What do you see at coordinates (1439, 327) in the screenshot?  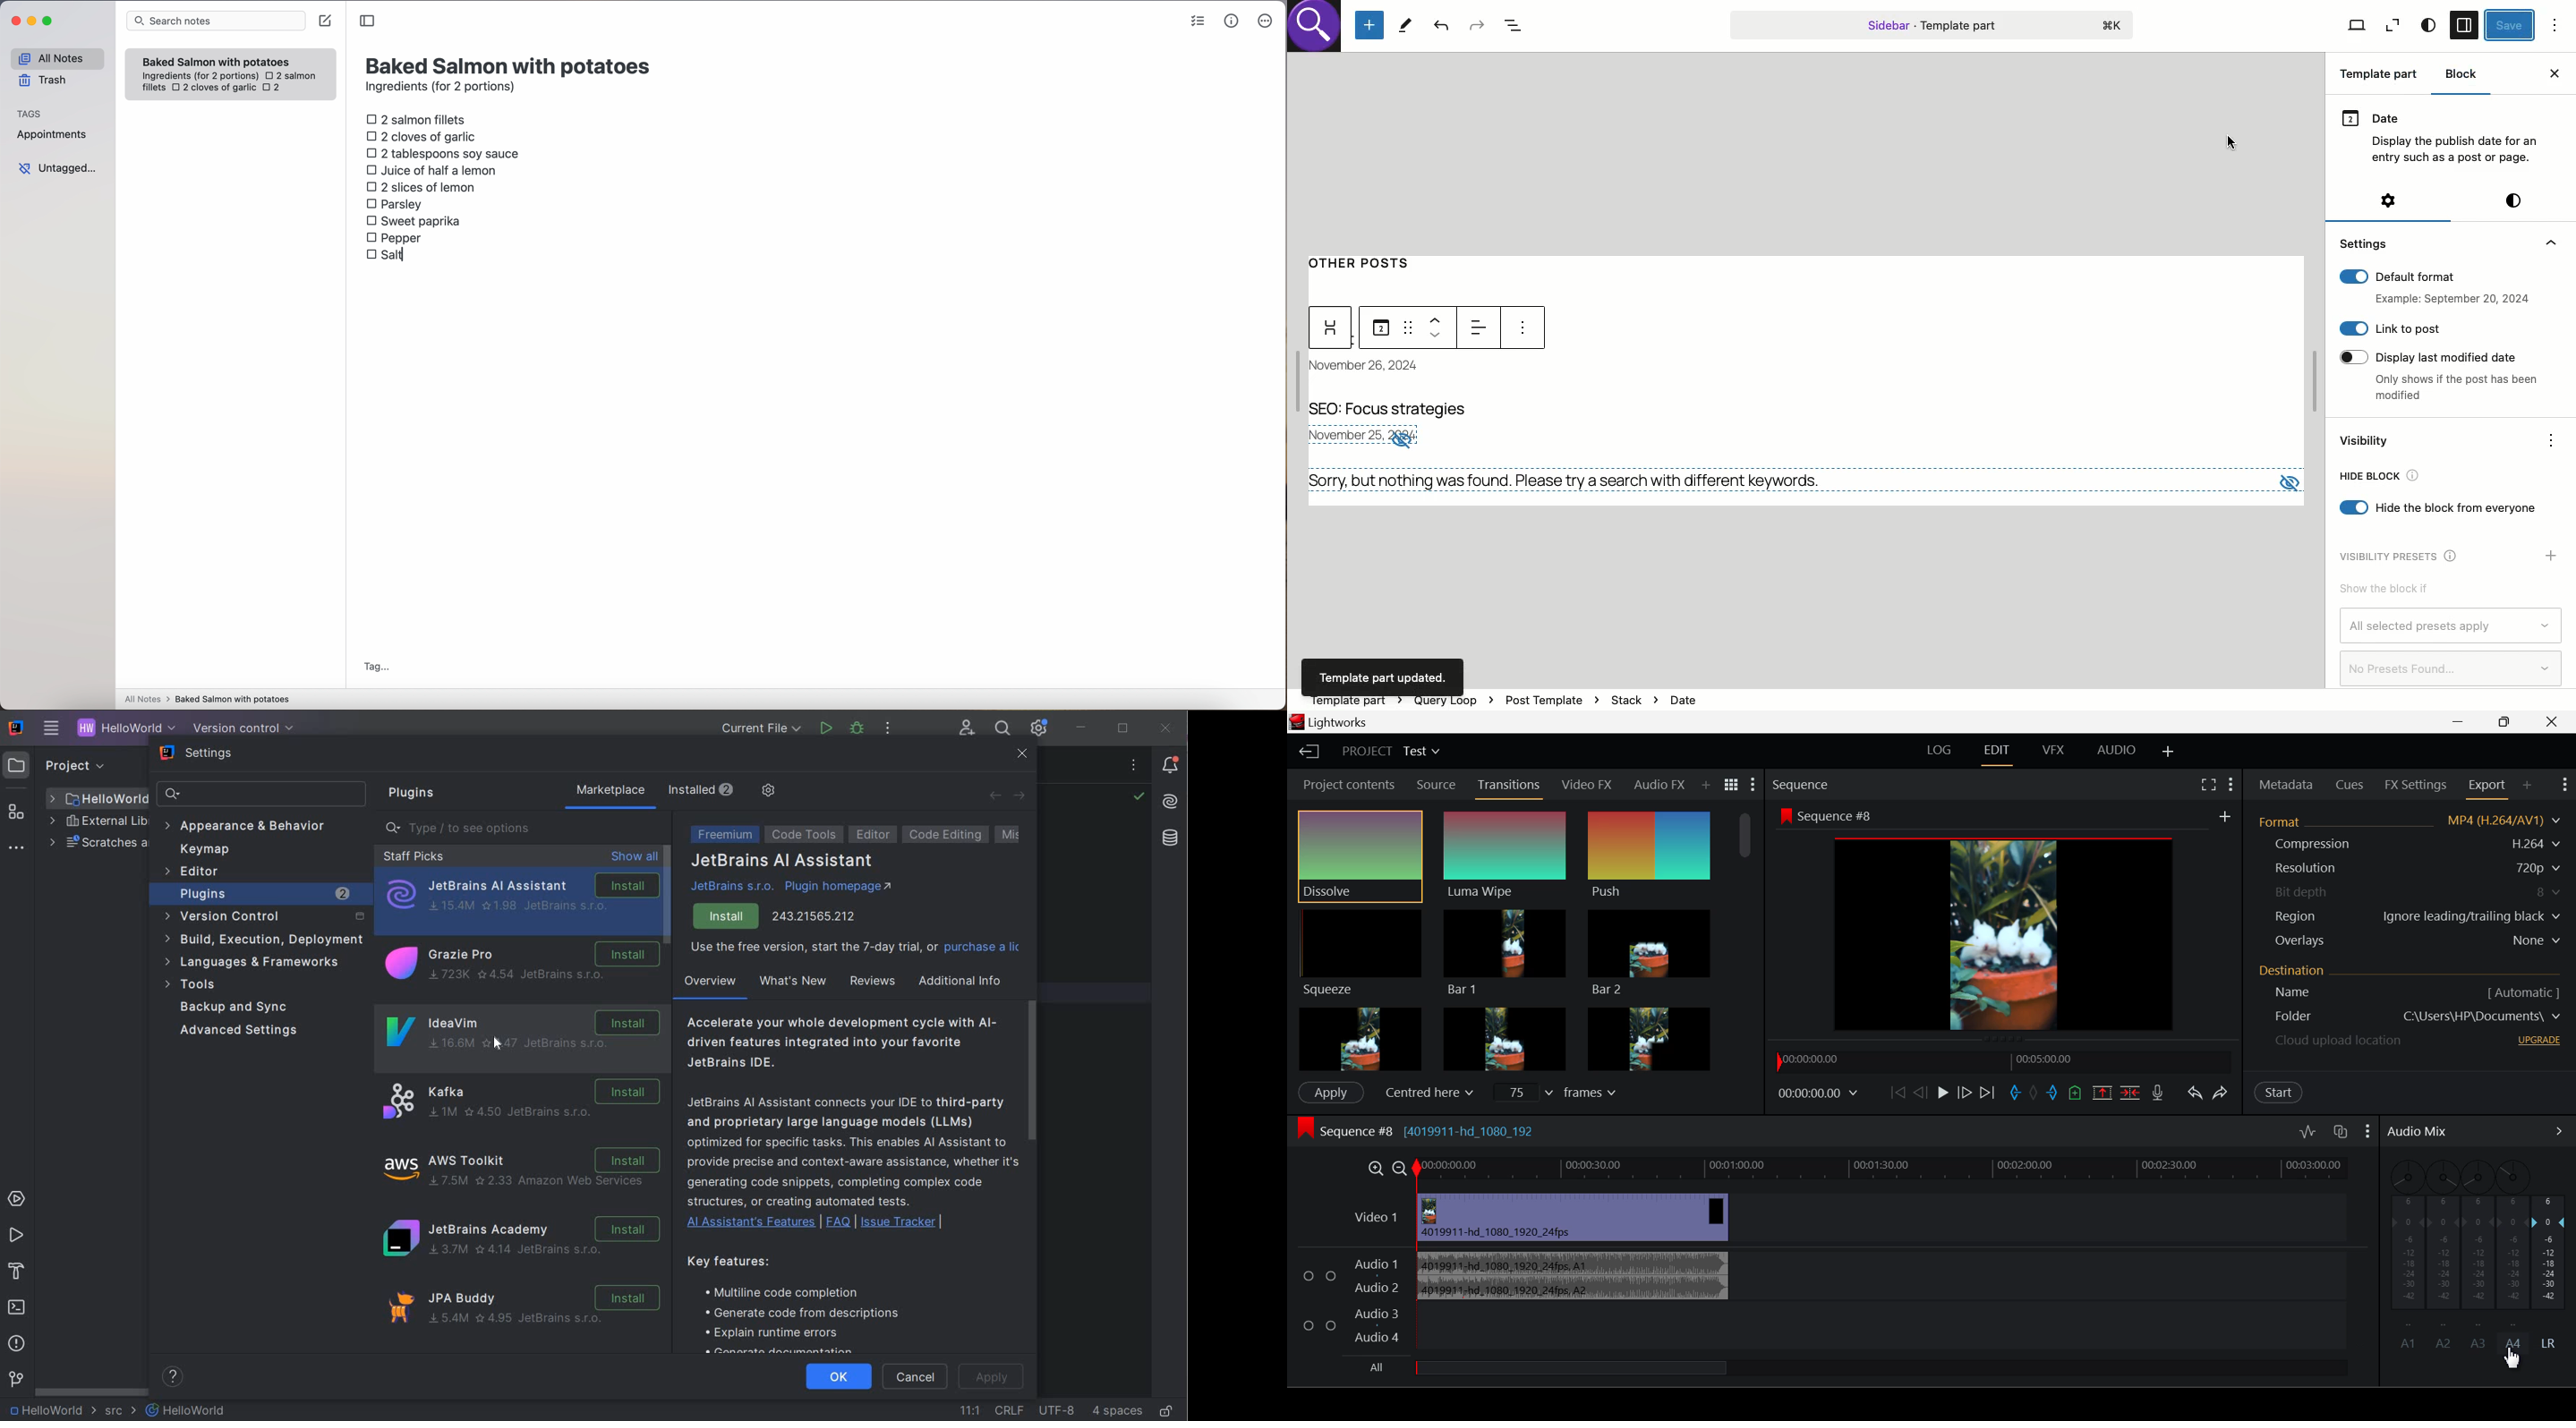 I see `Move up down` at bounding box center [1439, 327].